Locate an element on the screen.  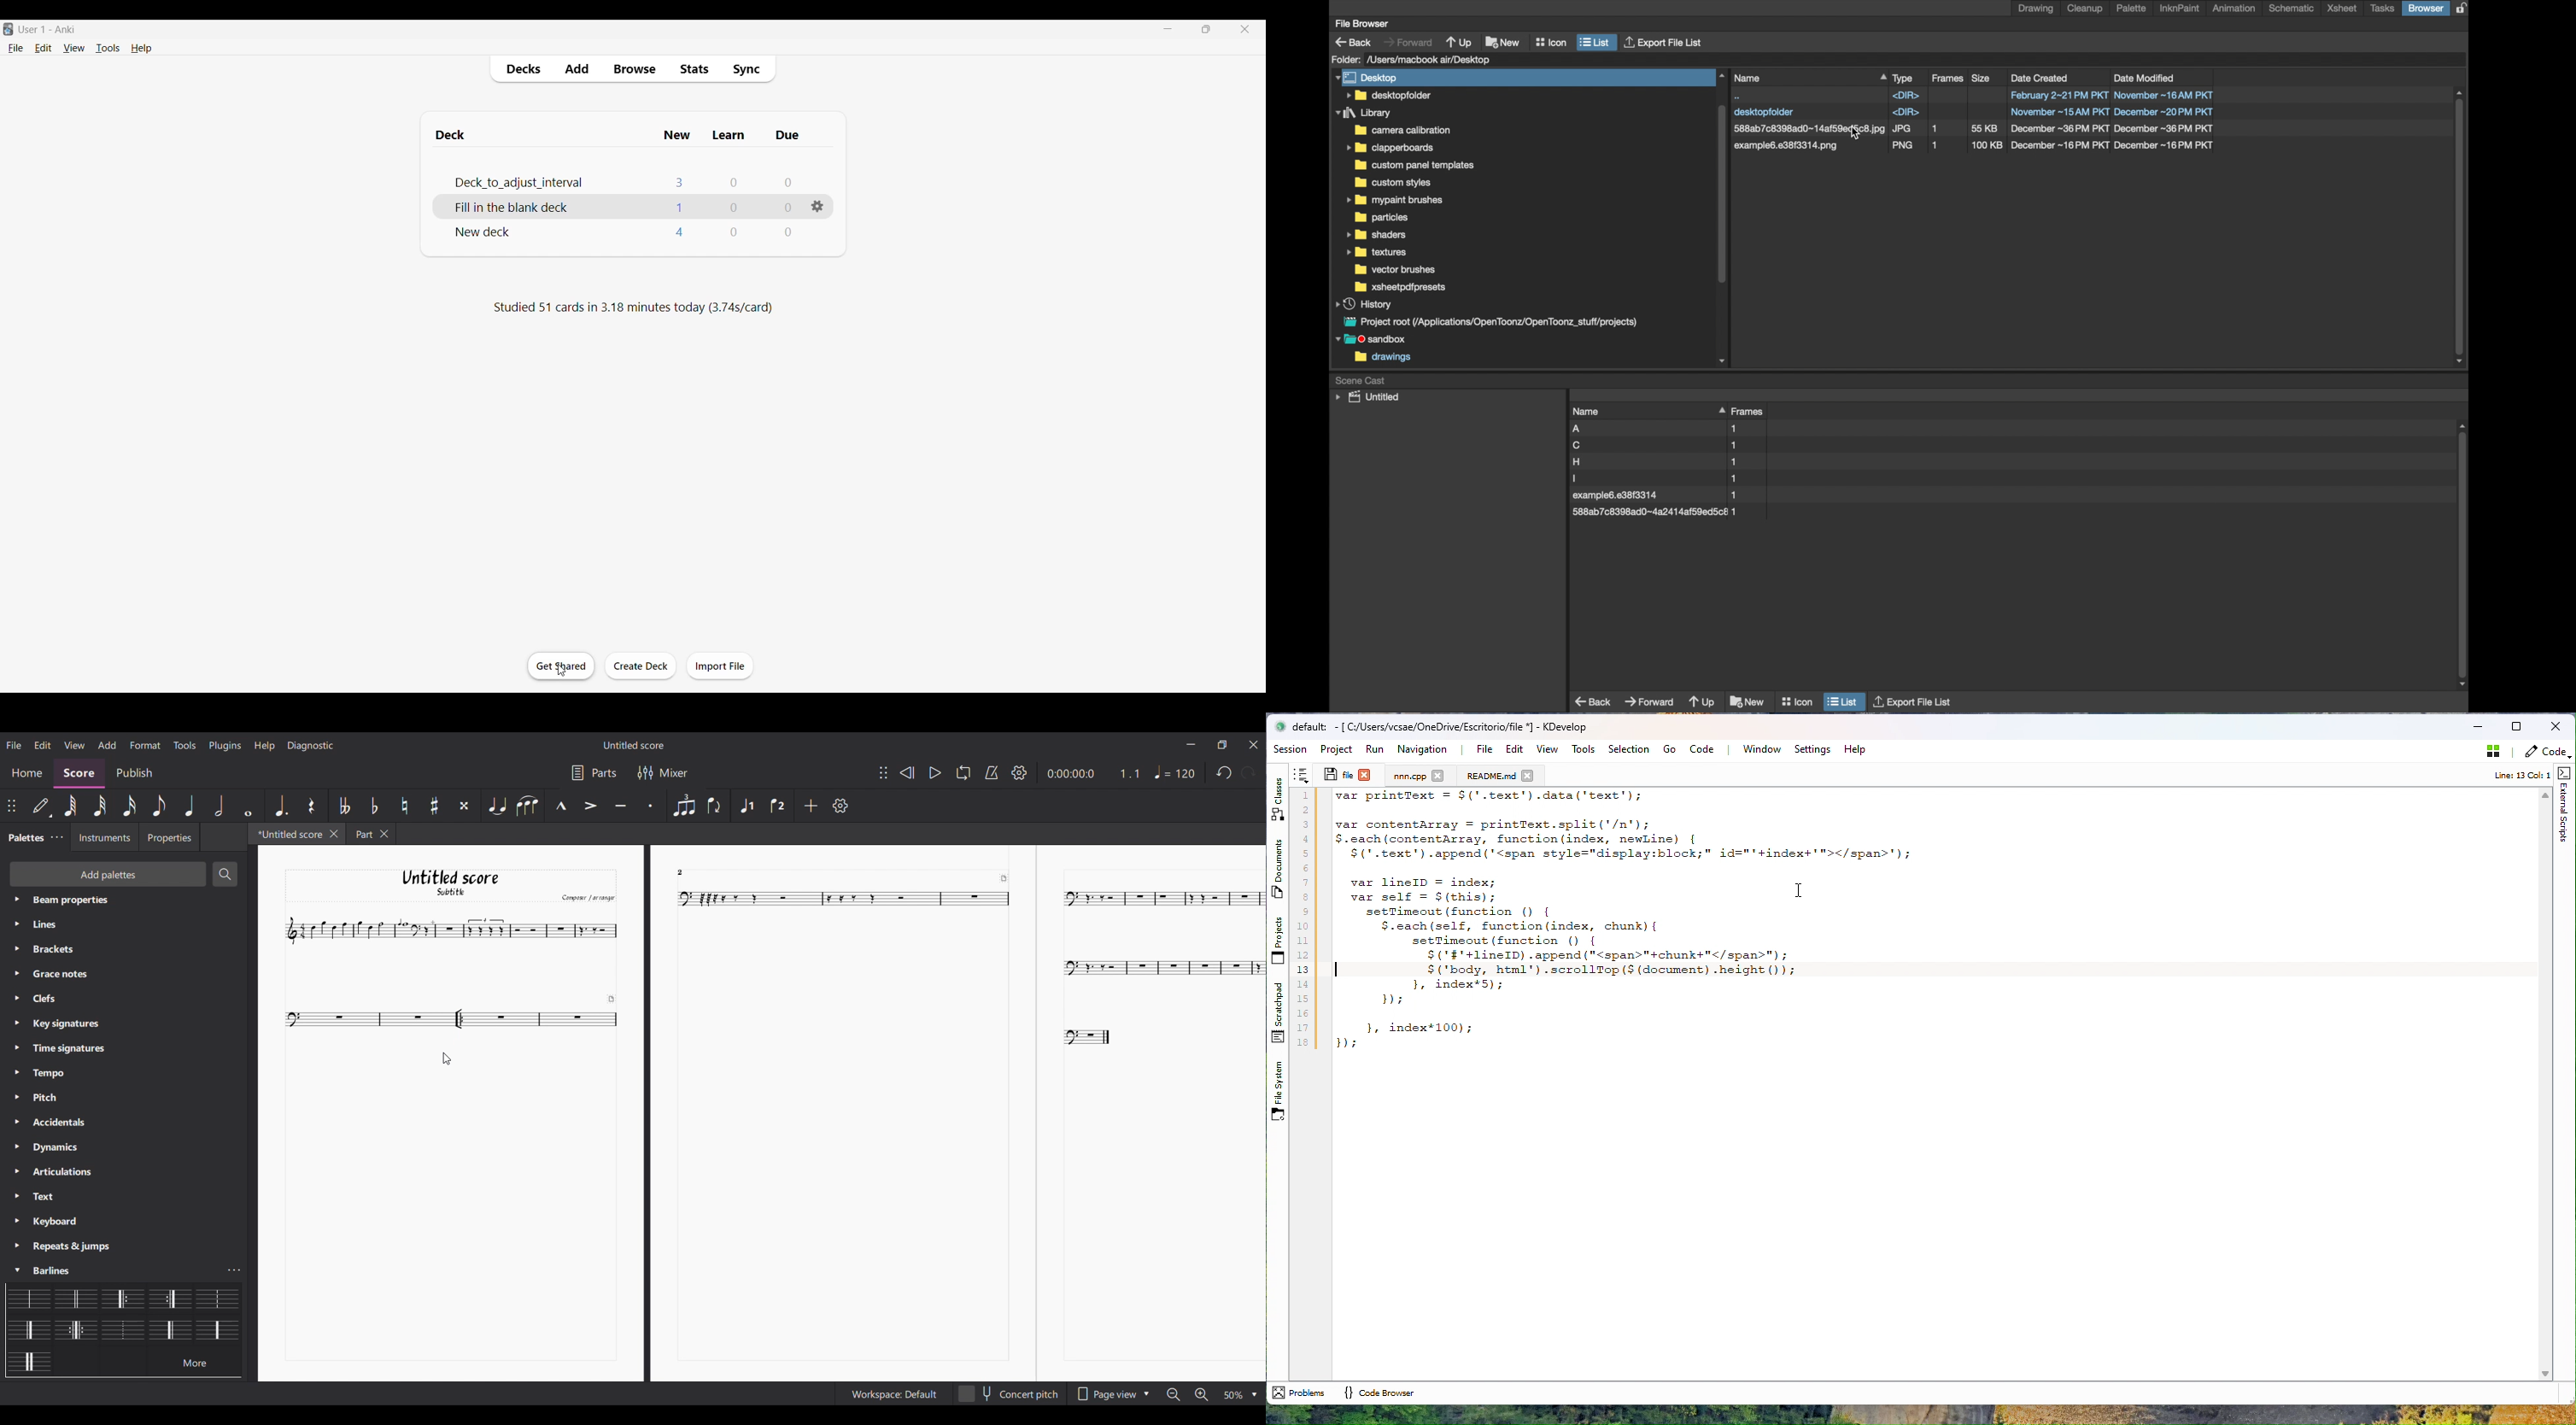
3 is located at coordinates (680, 182).